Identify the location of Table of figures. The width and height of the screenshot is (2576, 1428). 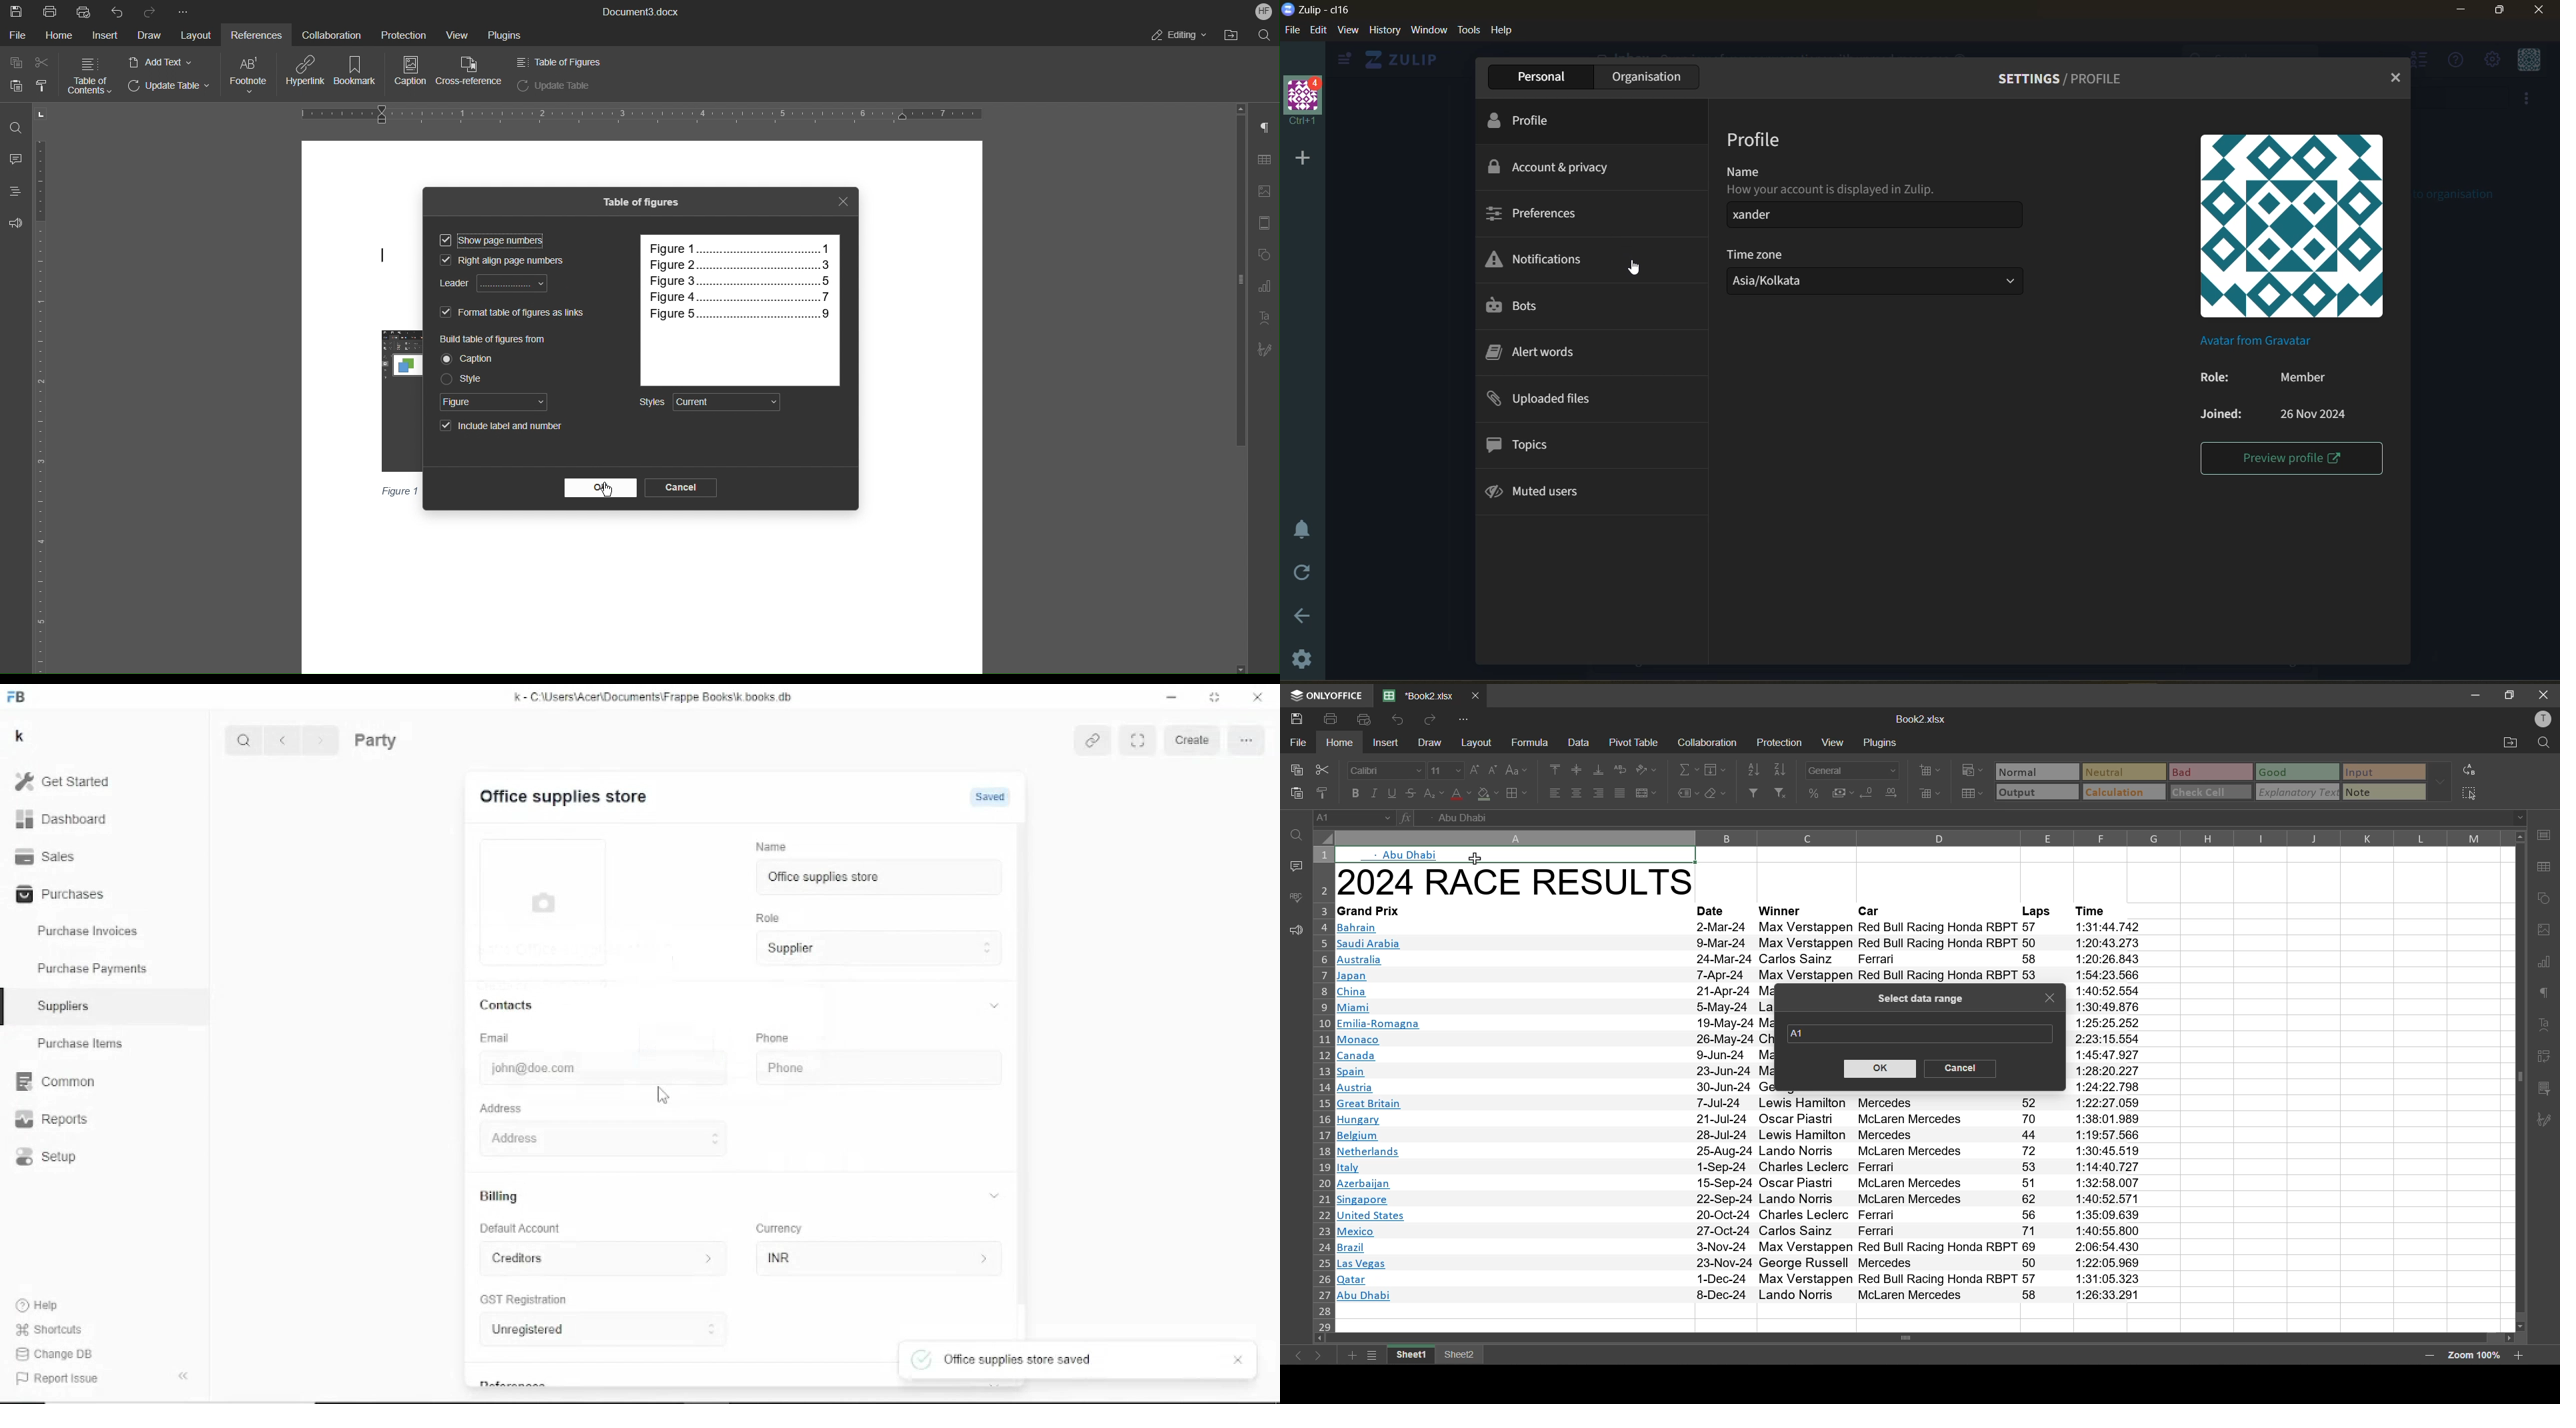
(640, 203).